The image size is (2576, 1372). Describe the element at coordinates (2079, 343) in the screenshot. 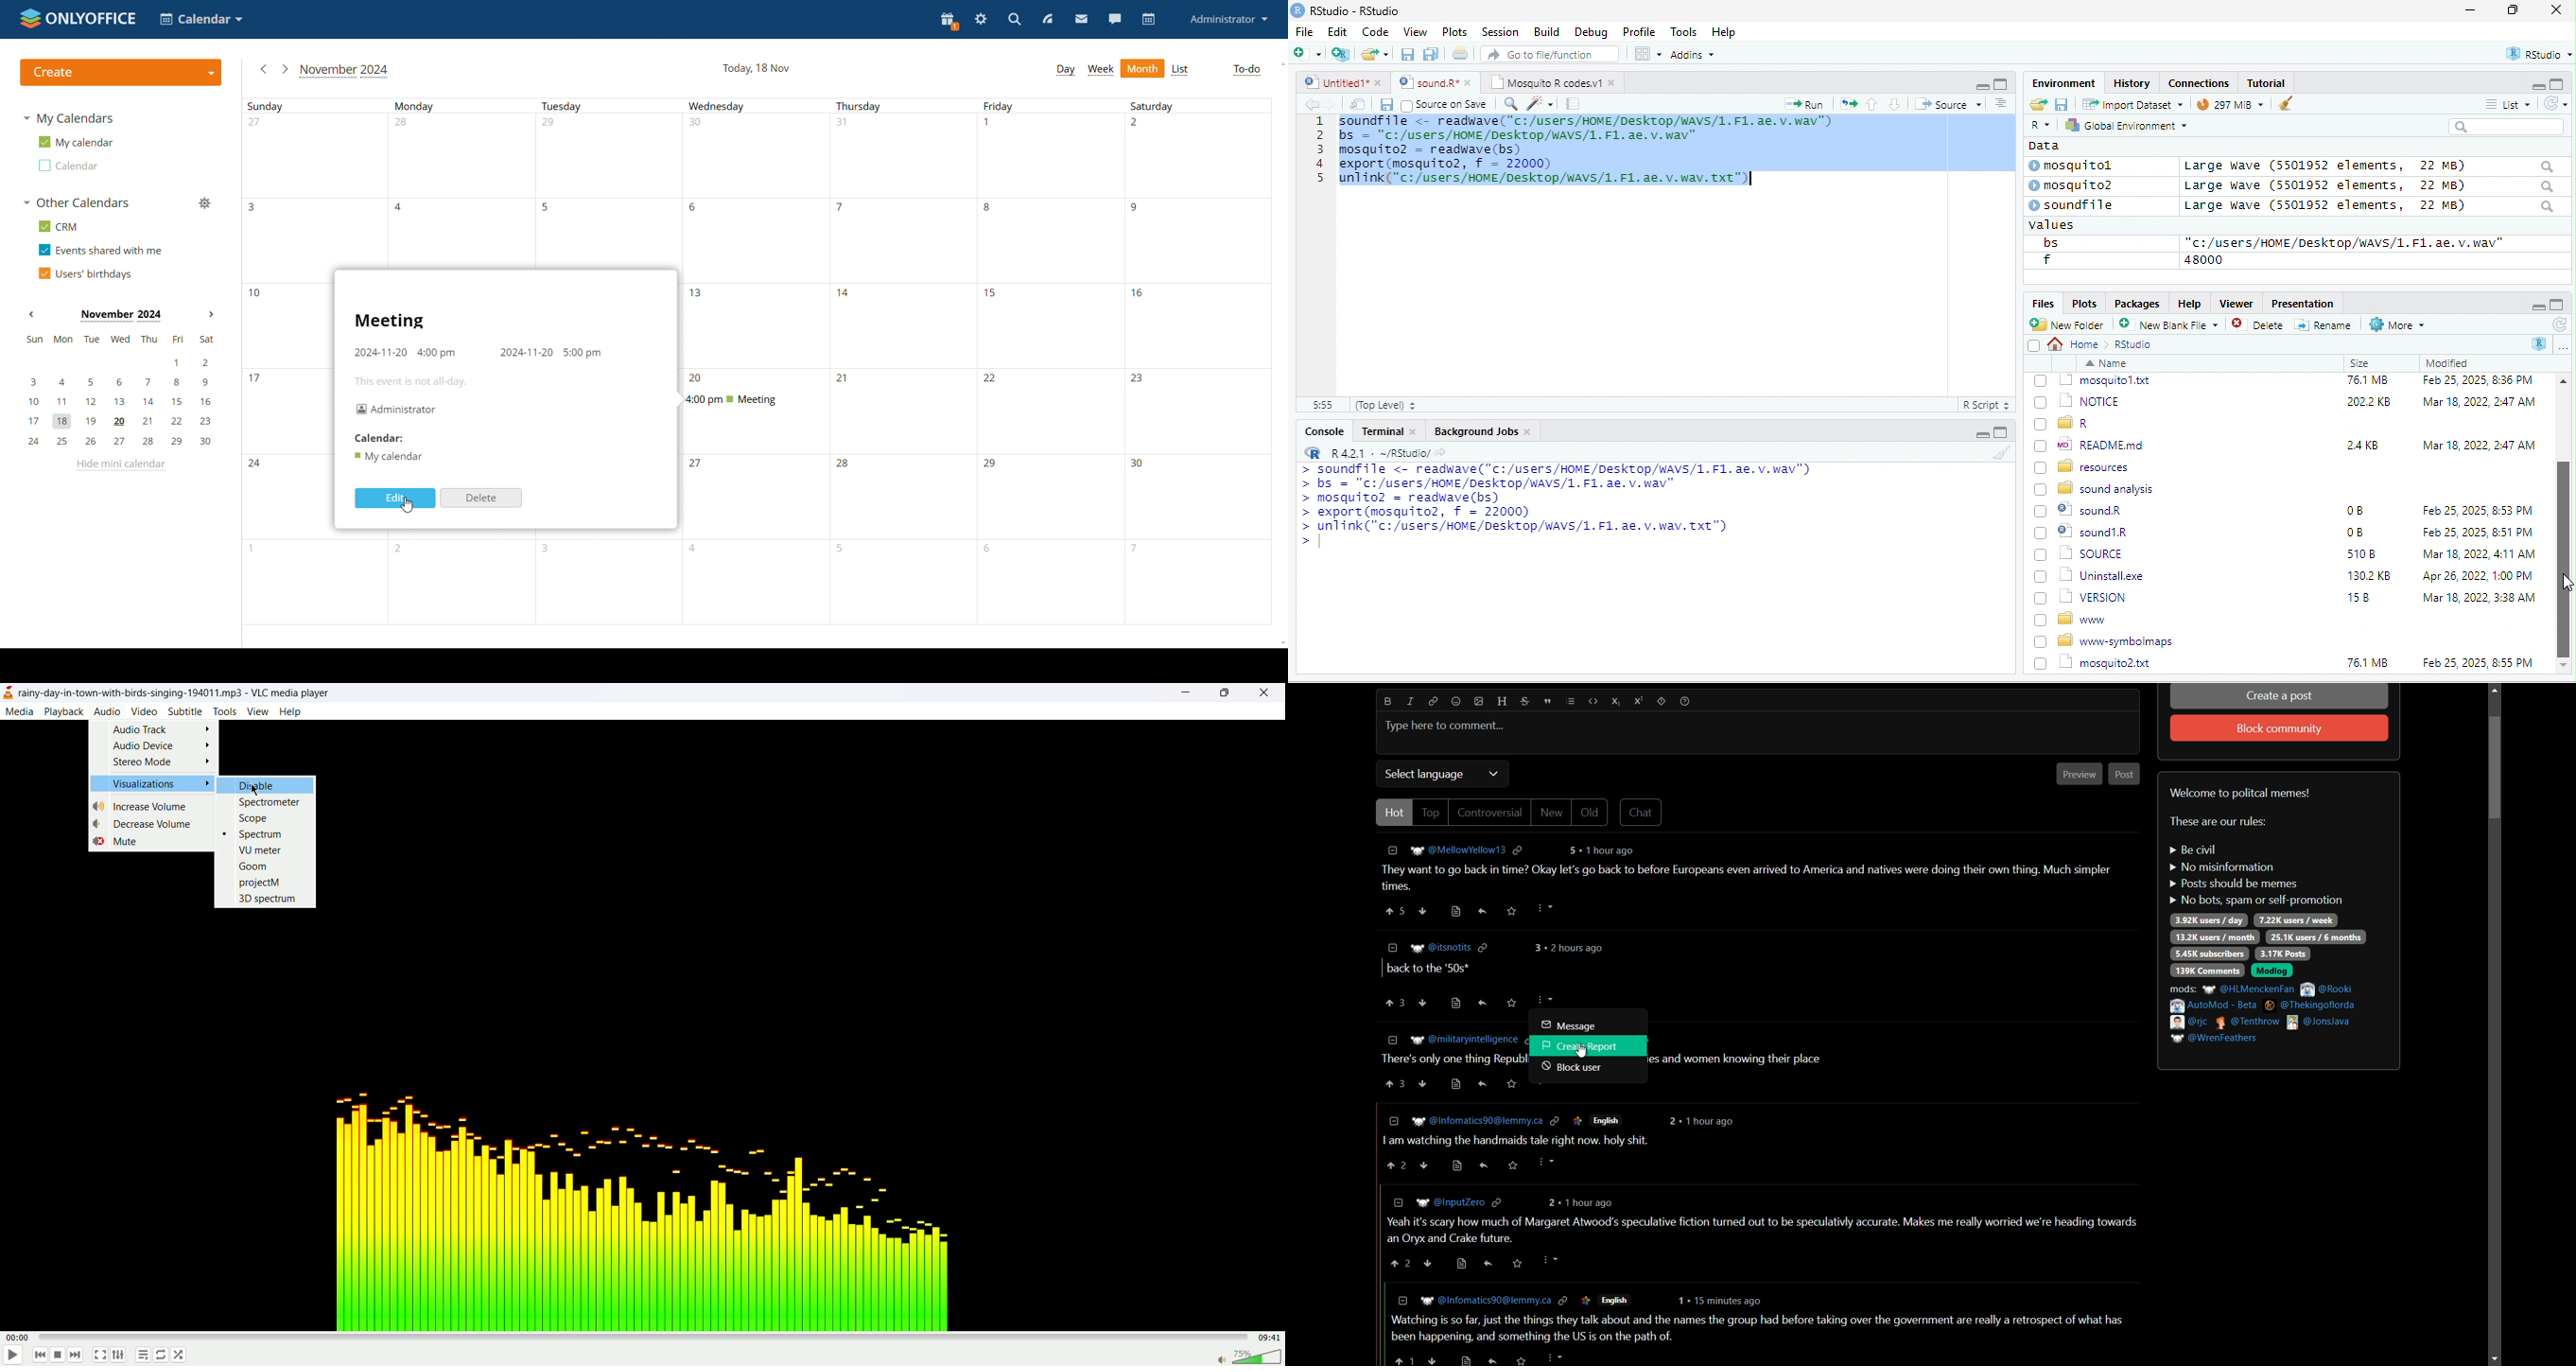

I see ` Home` at that location.